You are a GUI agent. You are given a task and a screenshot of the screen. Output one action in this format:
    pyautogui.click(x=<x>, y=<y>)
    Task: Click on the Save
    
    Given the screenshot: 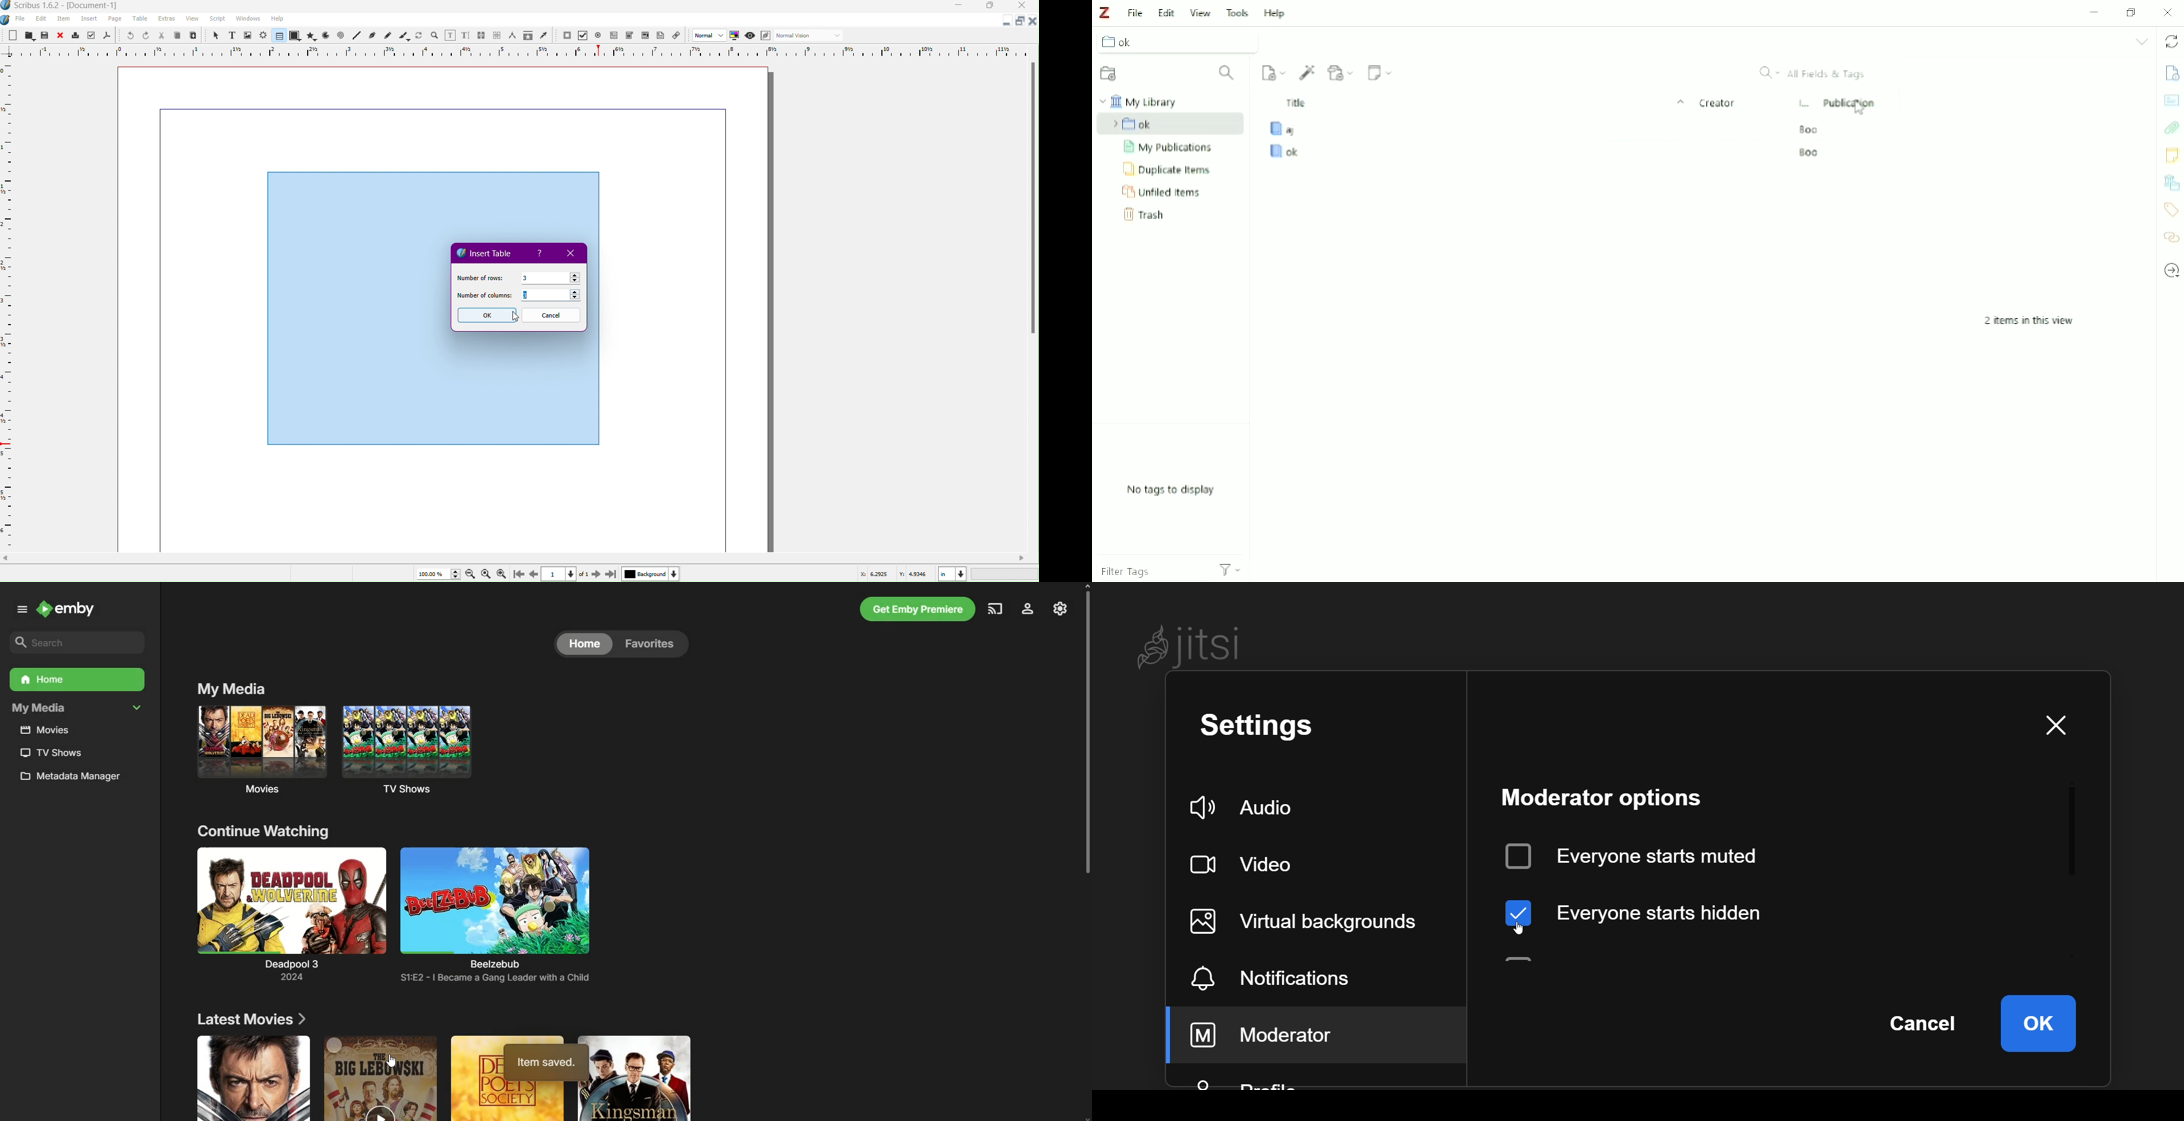 What is the action you would take?
    pyautogui.click(x=46, y=35)
    